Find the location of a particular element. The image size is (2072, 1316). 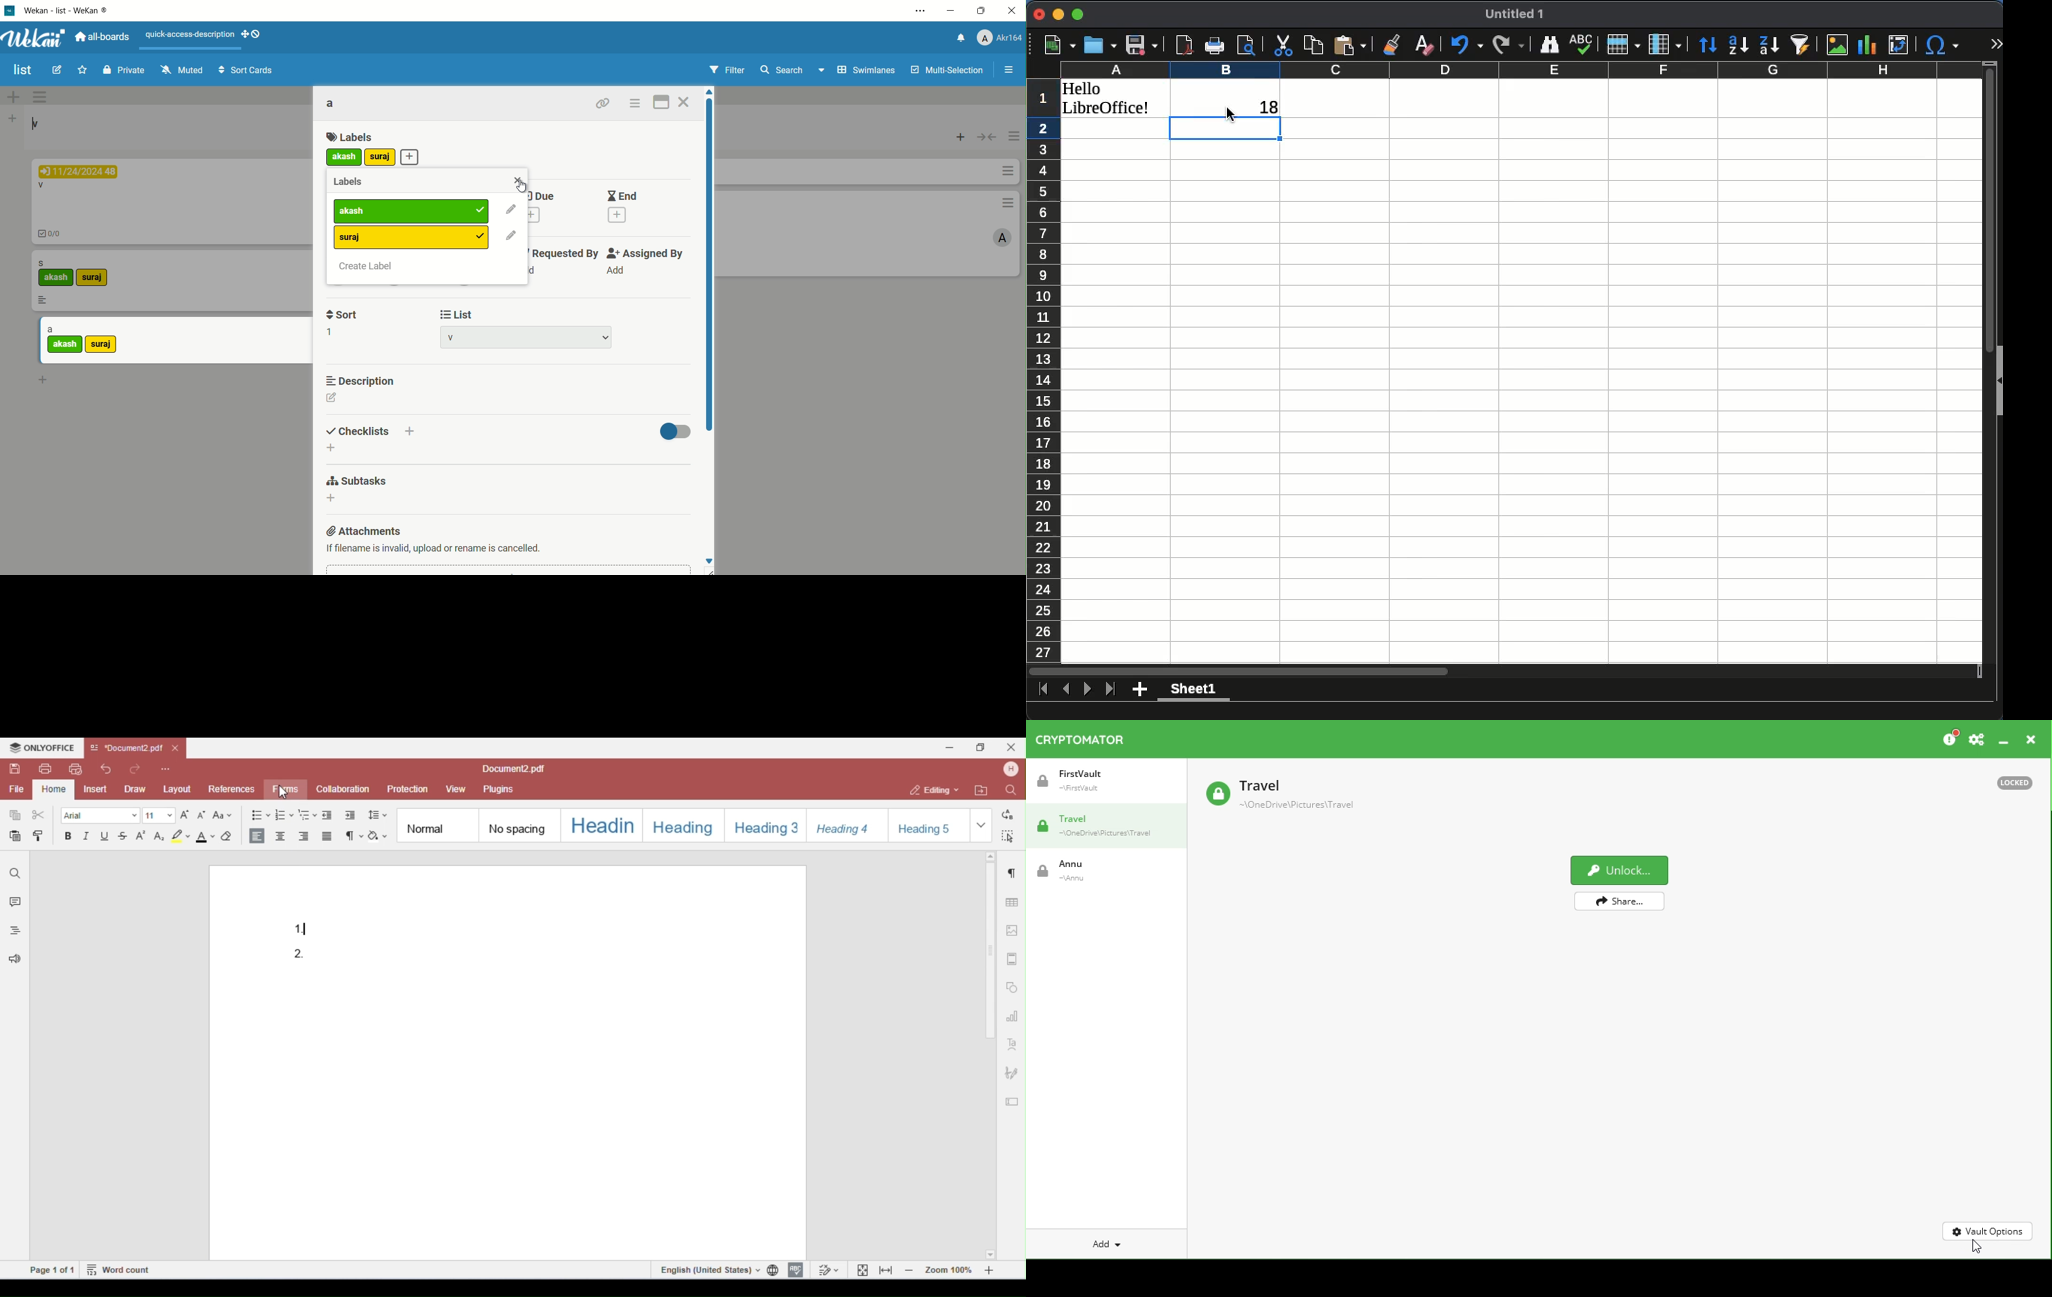

Share vault is located at coordinates (1620, 903).